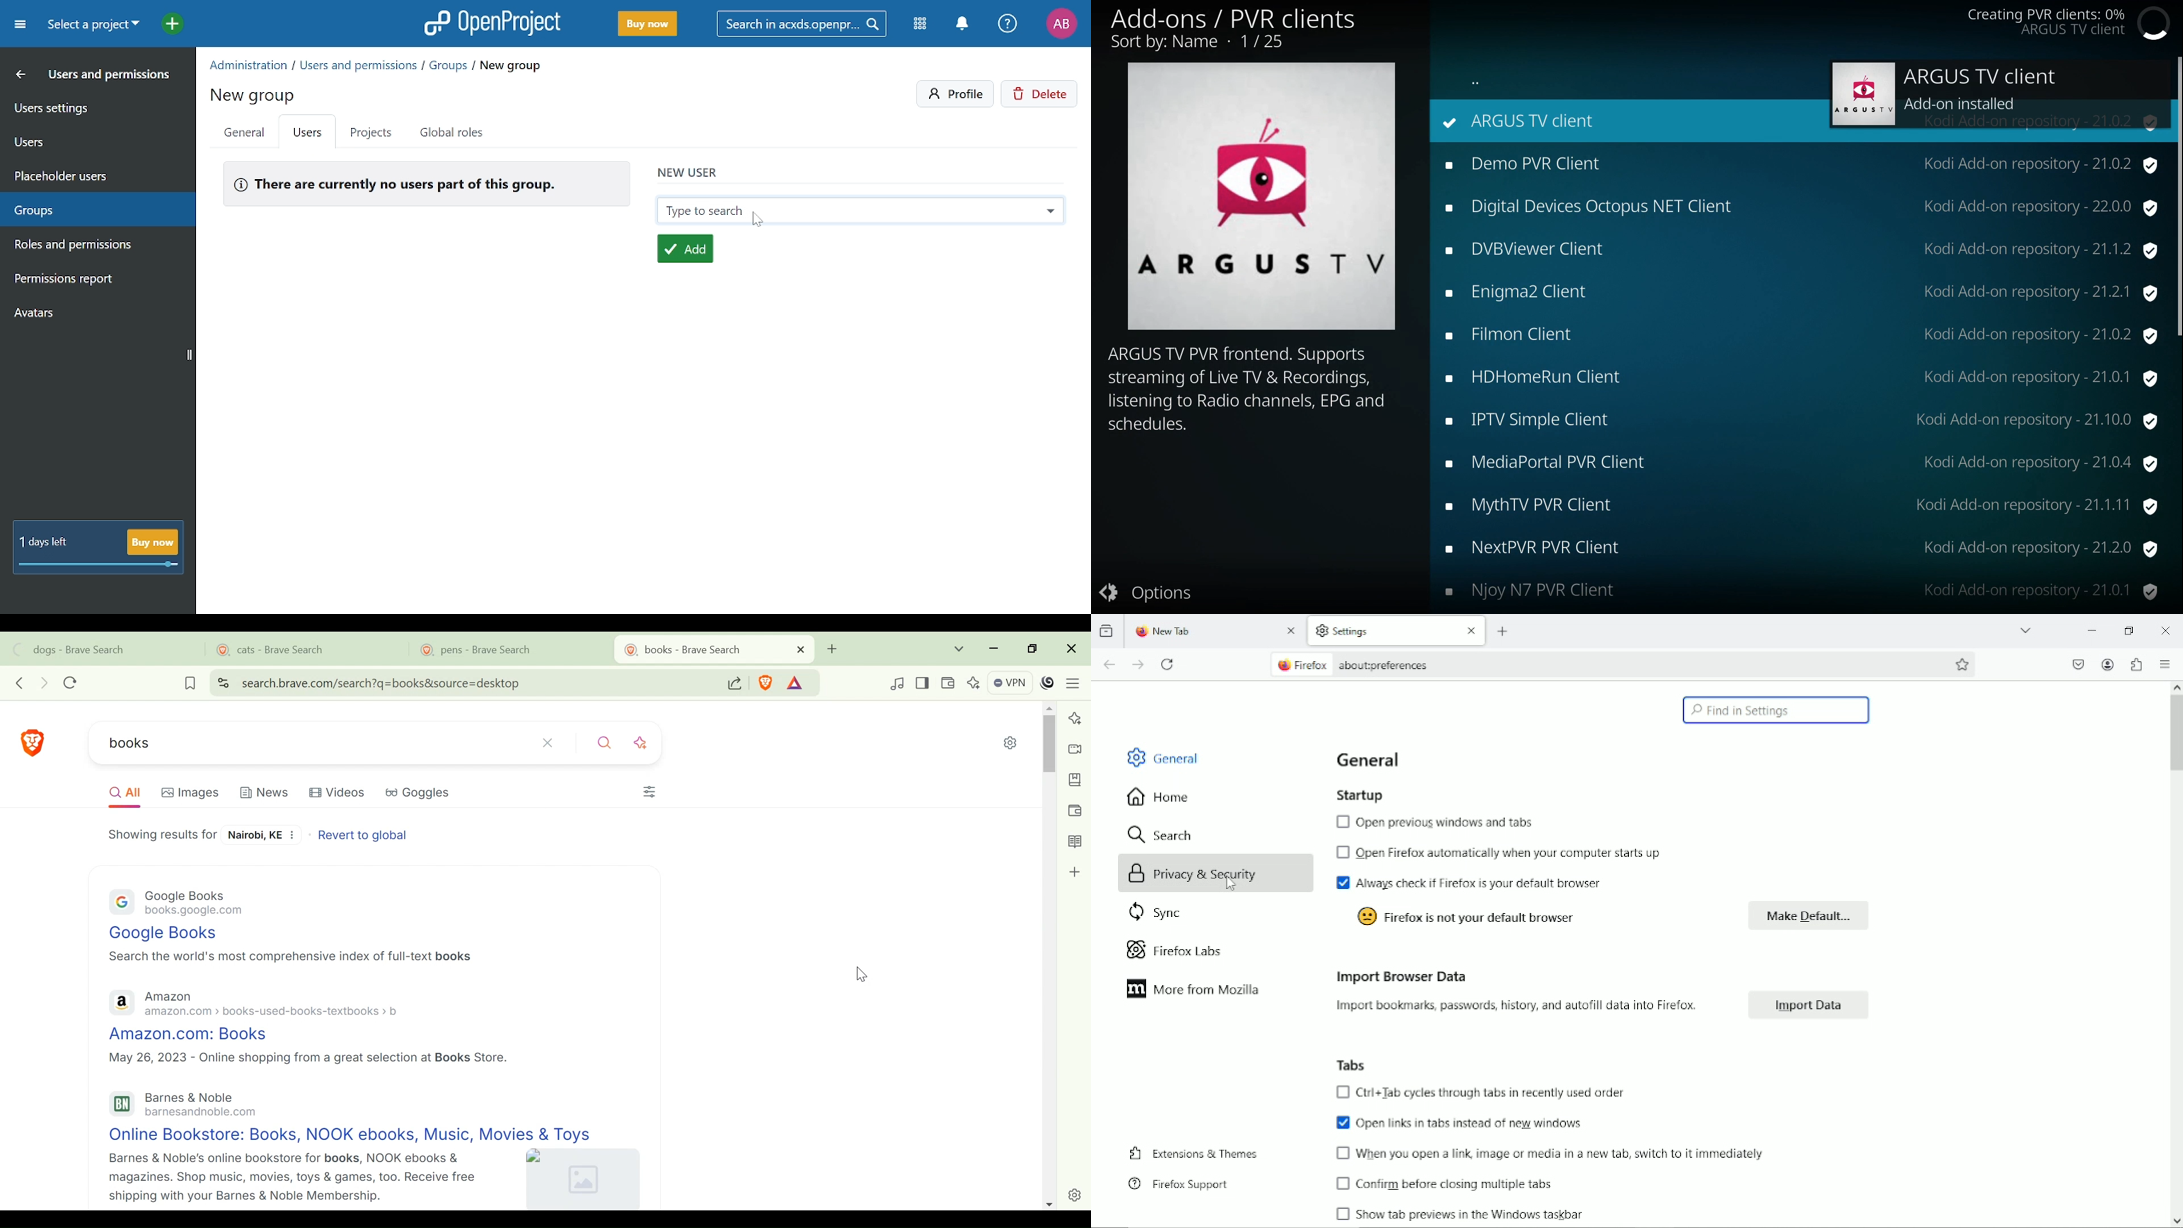  What do you see at coordinates (1076, 841) in the screenshot?
I see `Reading List` at bounding box center [1076, 841].